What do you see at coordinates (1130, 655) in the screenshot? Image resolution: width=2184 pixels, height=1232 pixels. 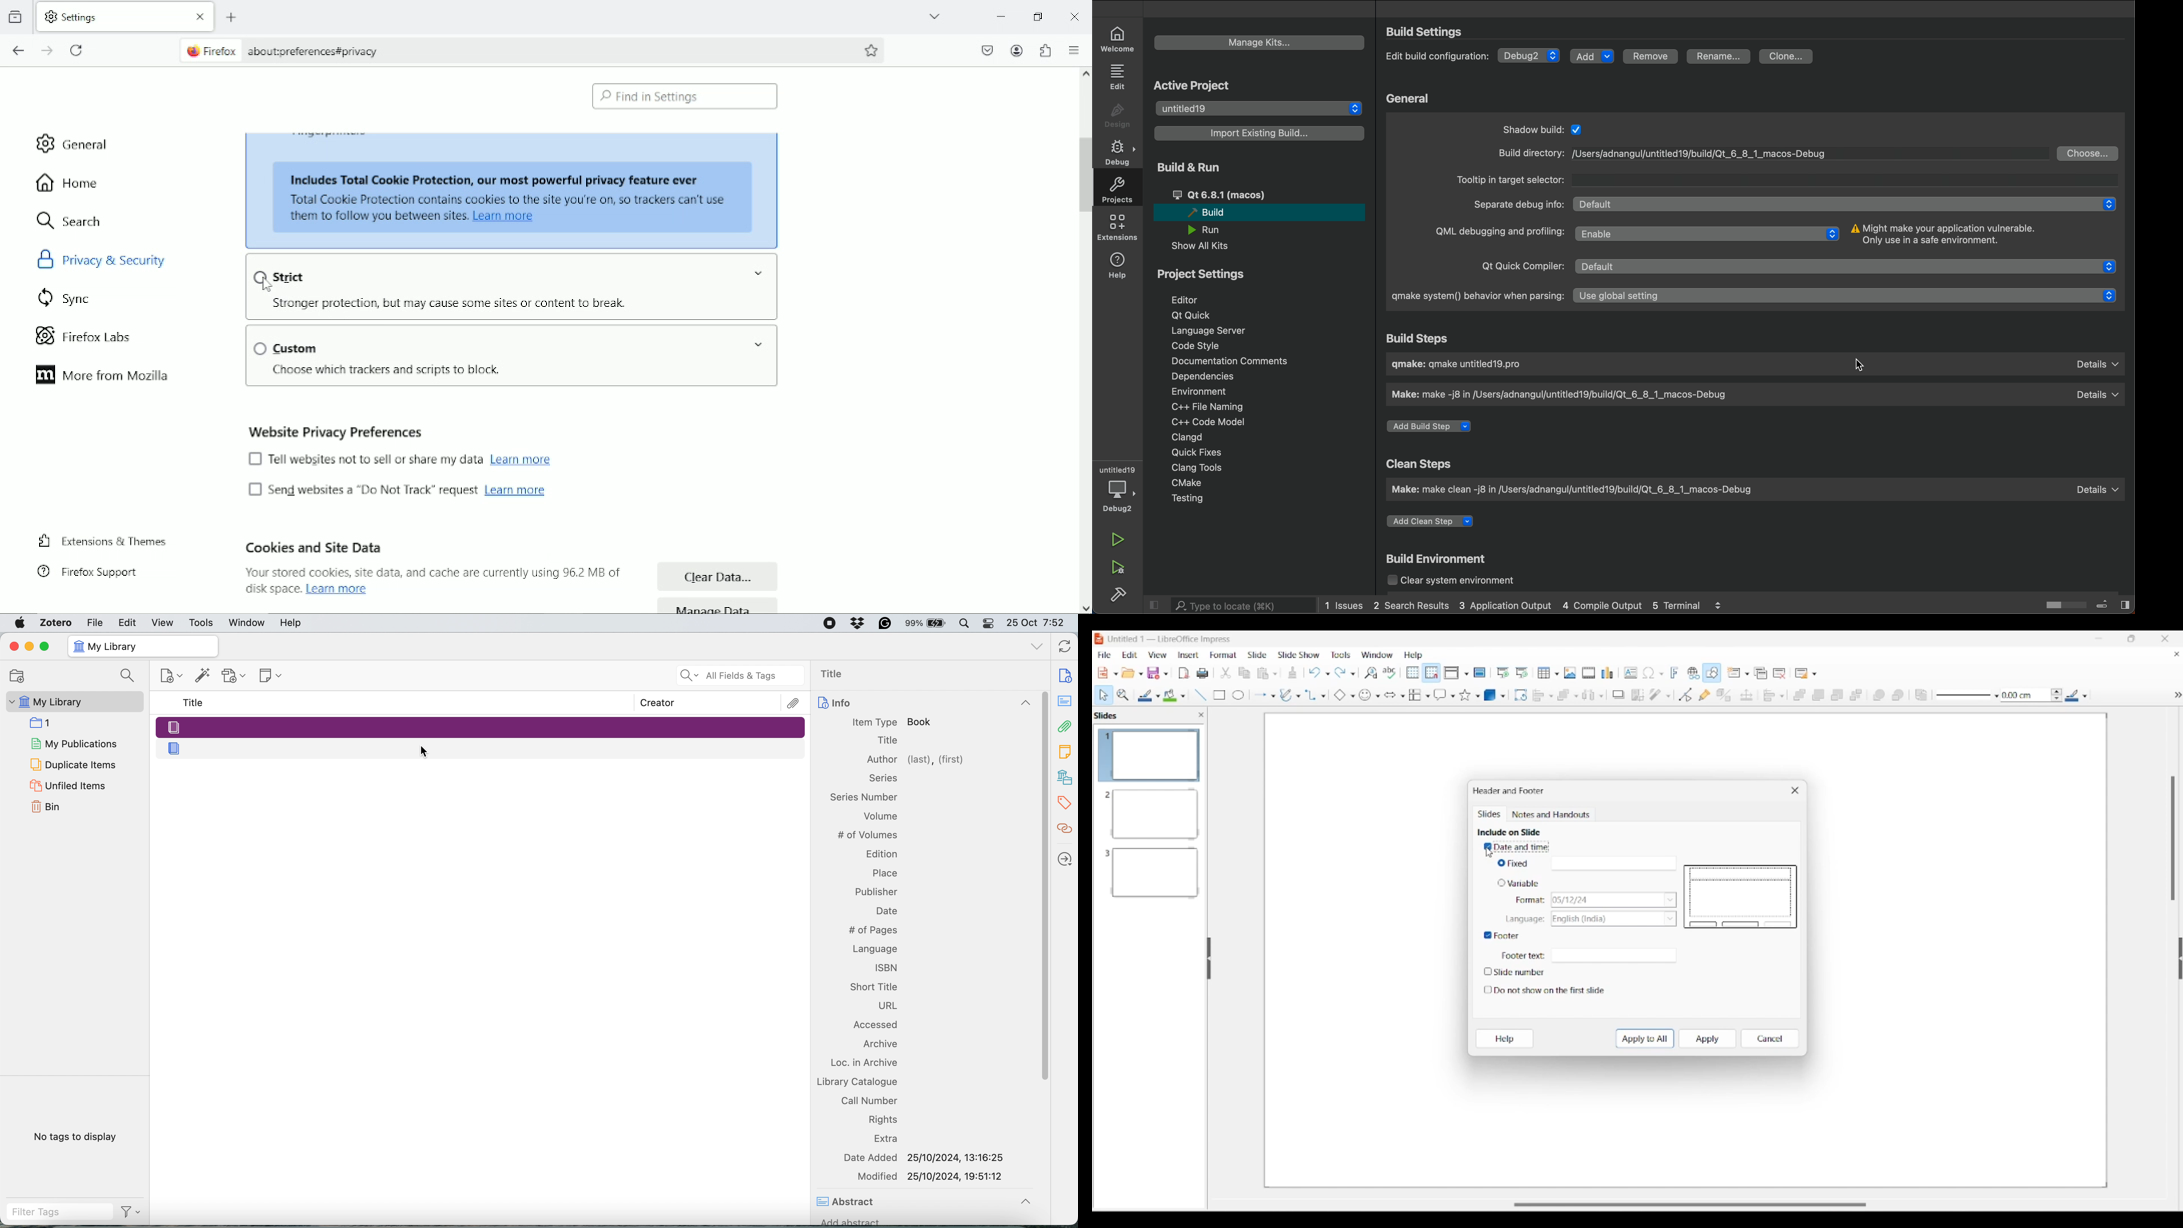 I see `Edit menu` at bounding box center [1130, 655].